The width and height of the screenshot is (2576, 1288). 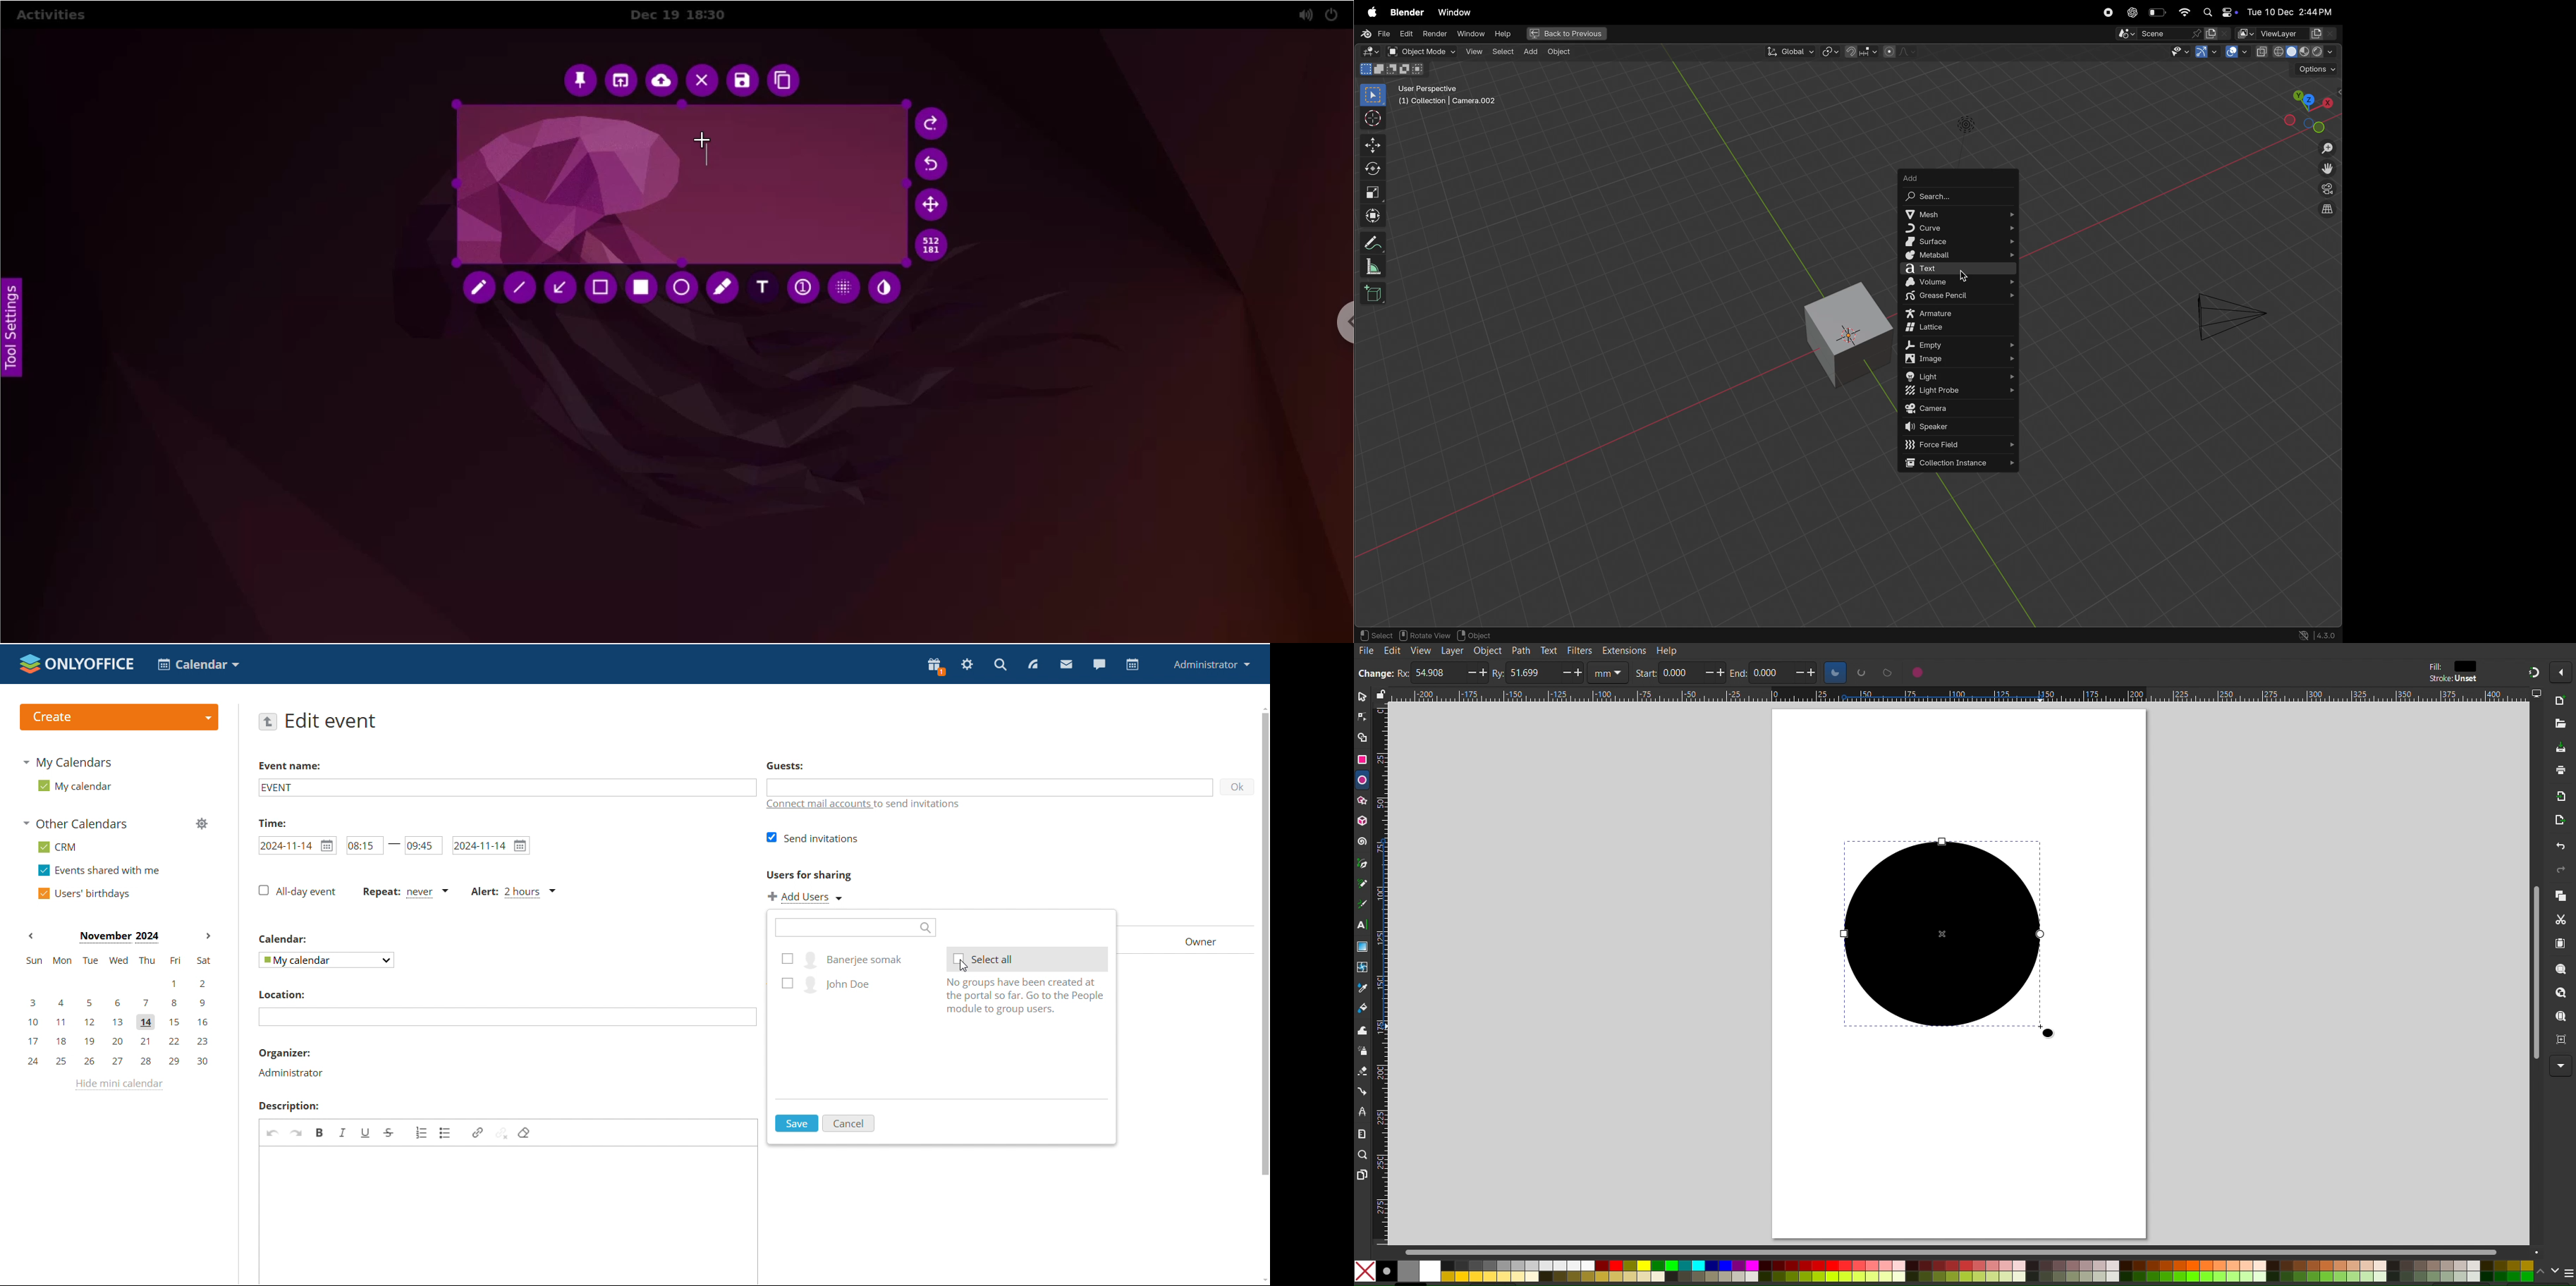 What do you see at coordinates (2561, 796) in the screenshot?
I see `Import Bitmap` at bounding box center [2561, 796].